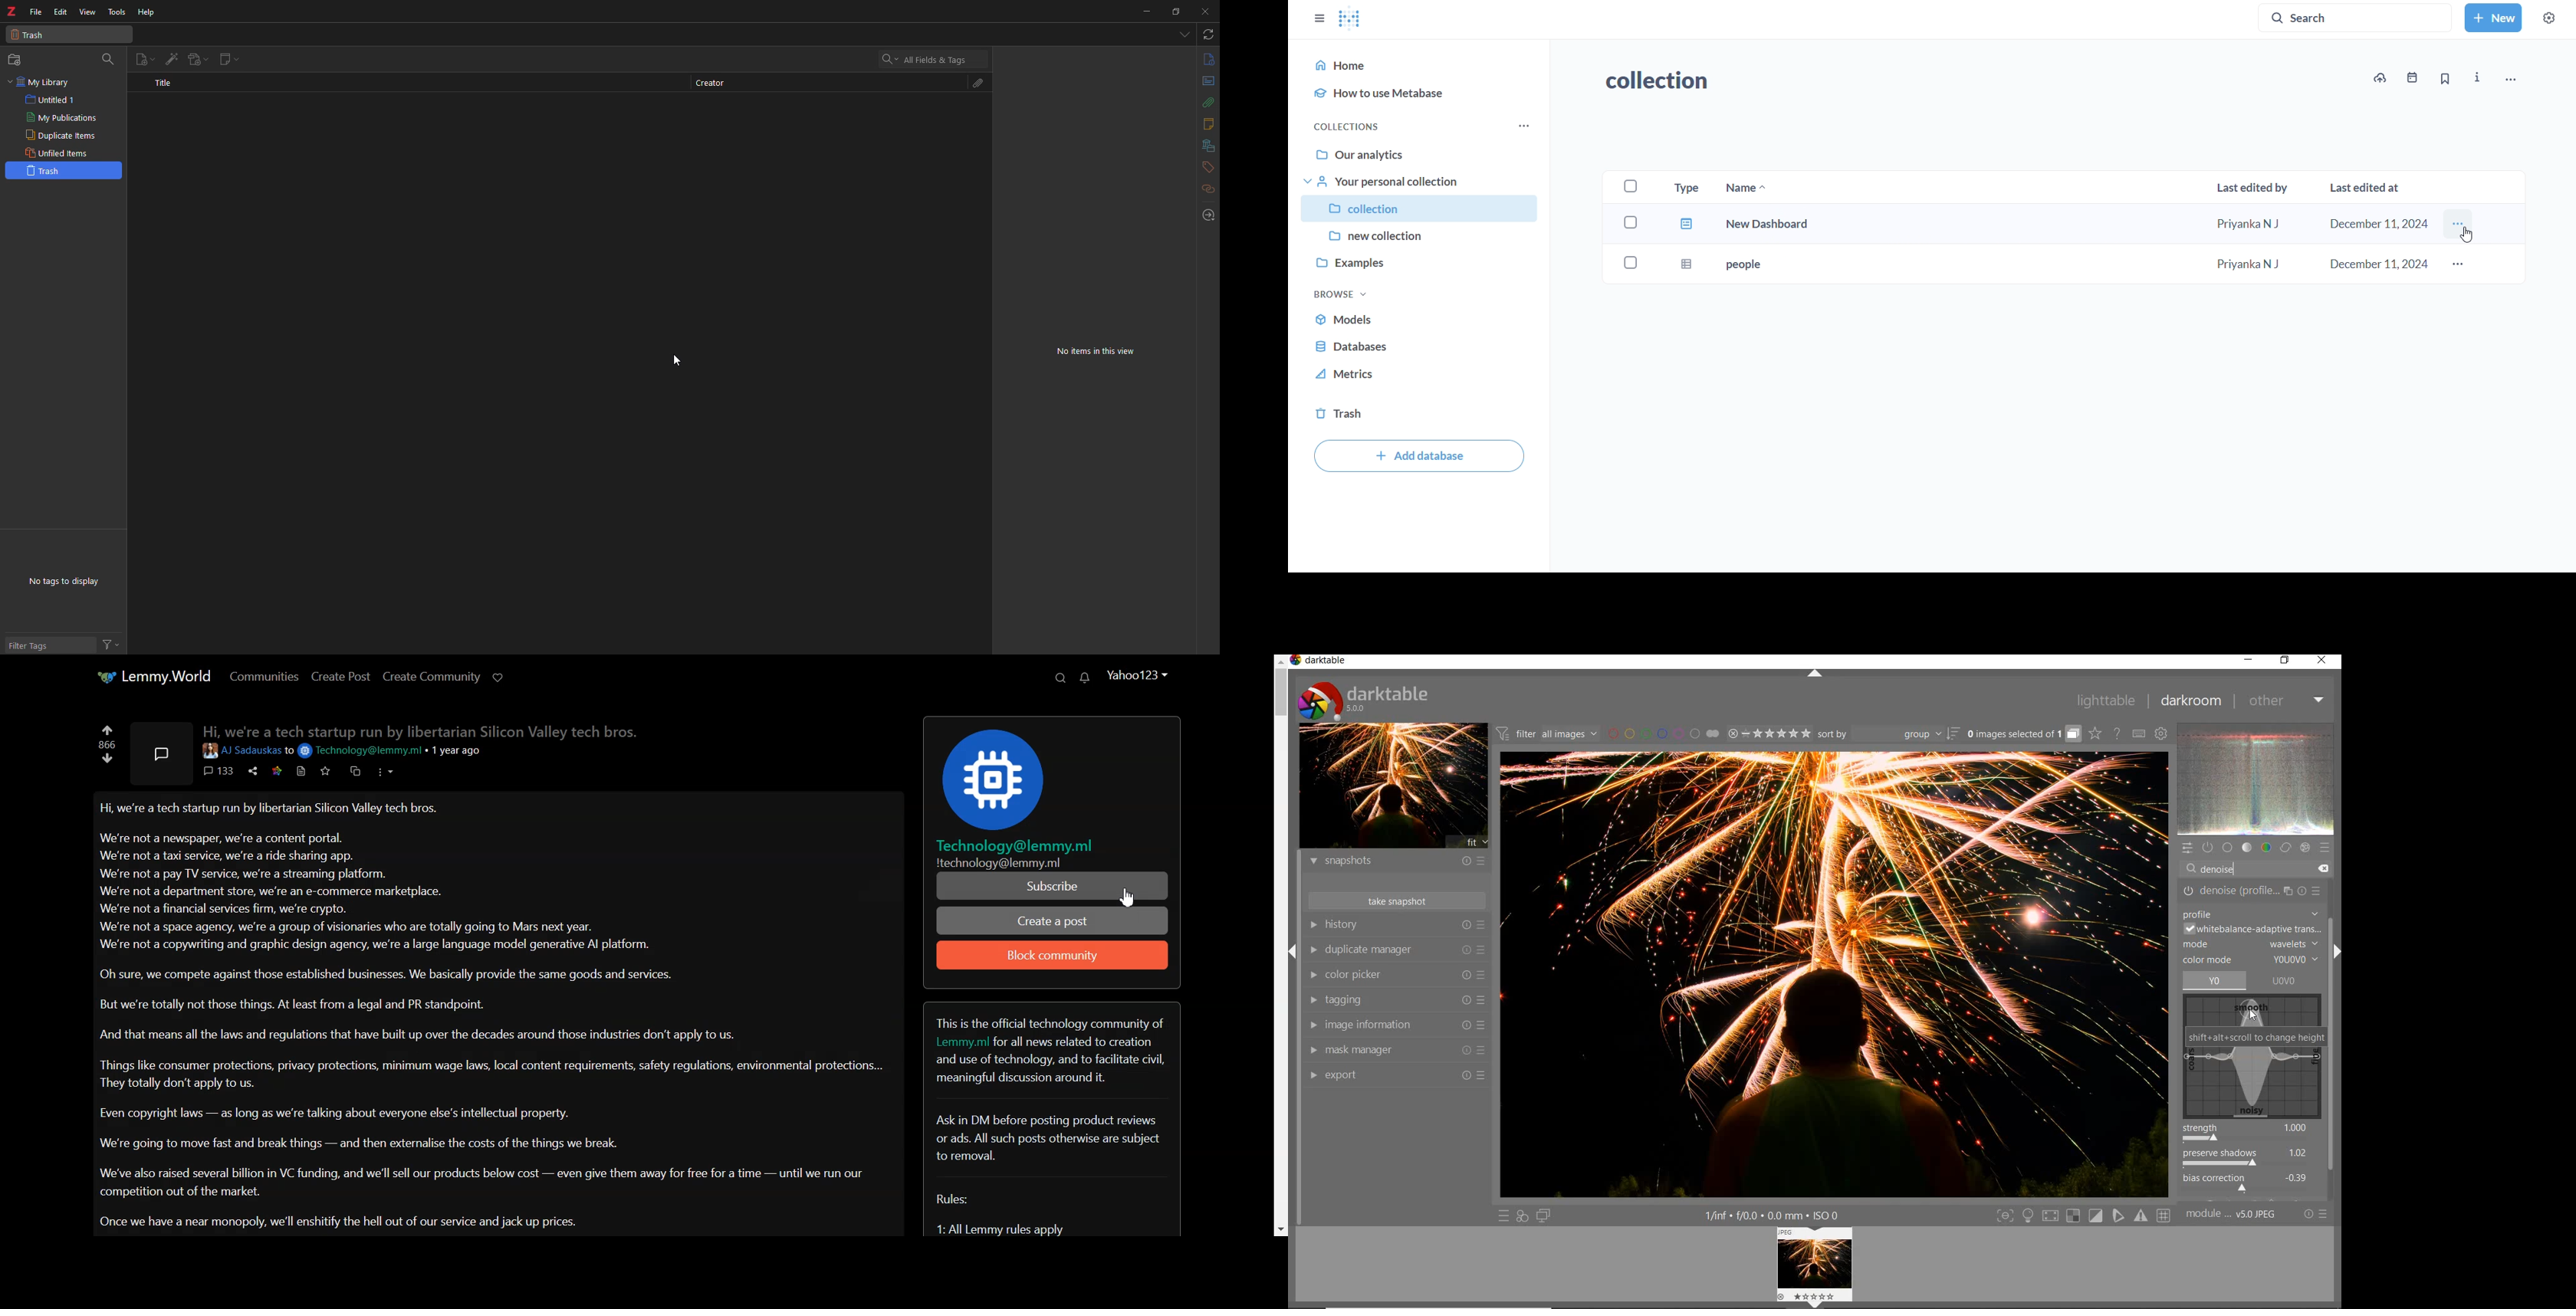 This screenshot has width=2576, height=1316. I want to click on trash, so click(64, 170).